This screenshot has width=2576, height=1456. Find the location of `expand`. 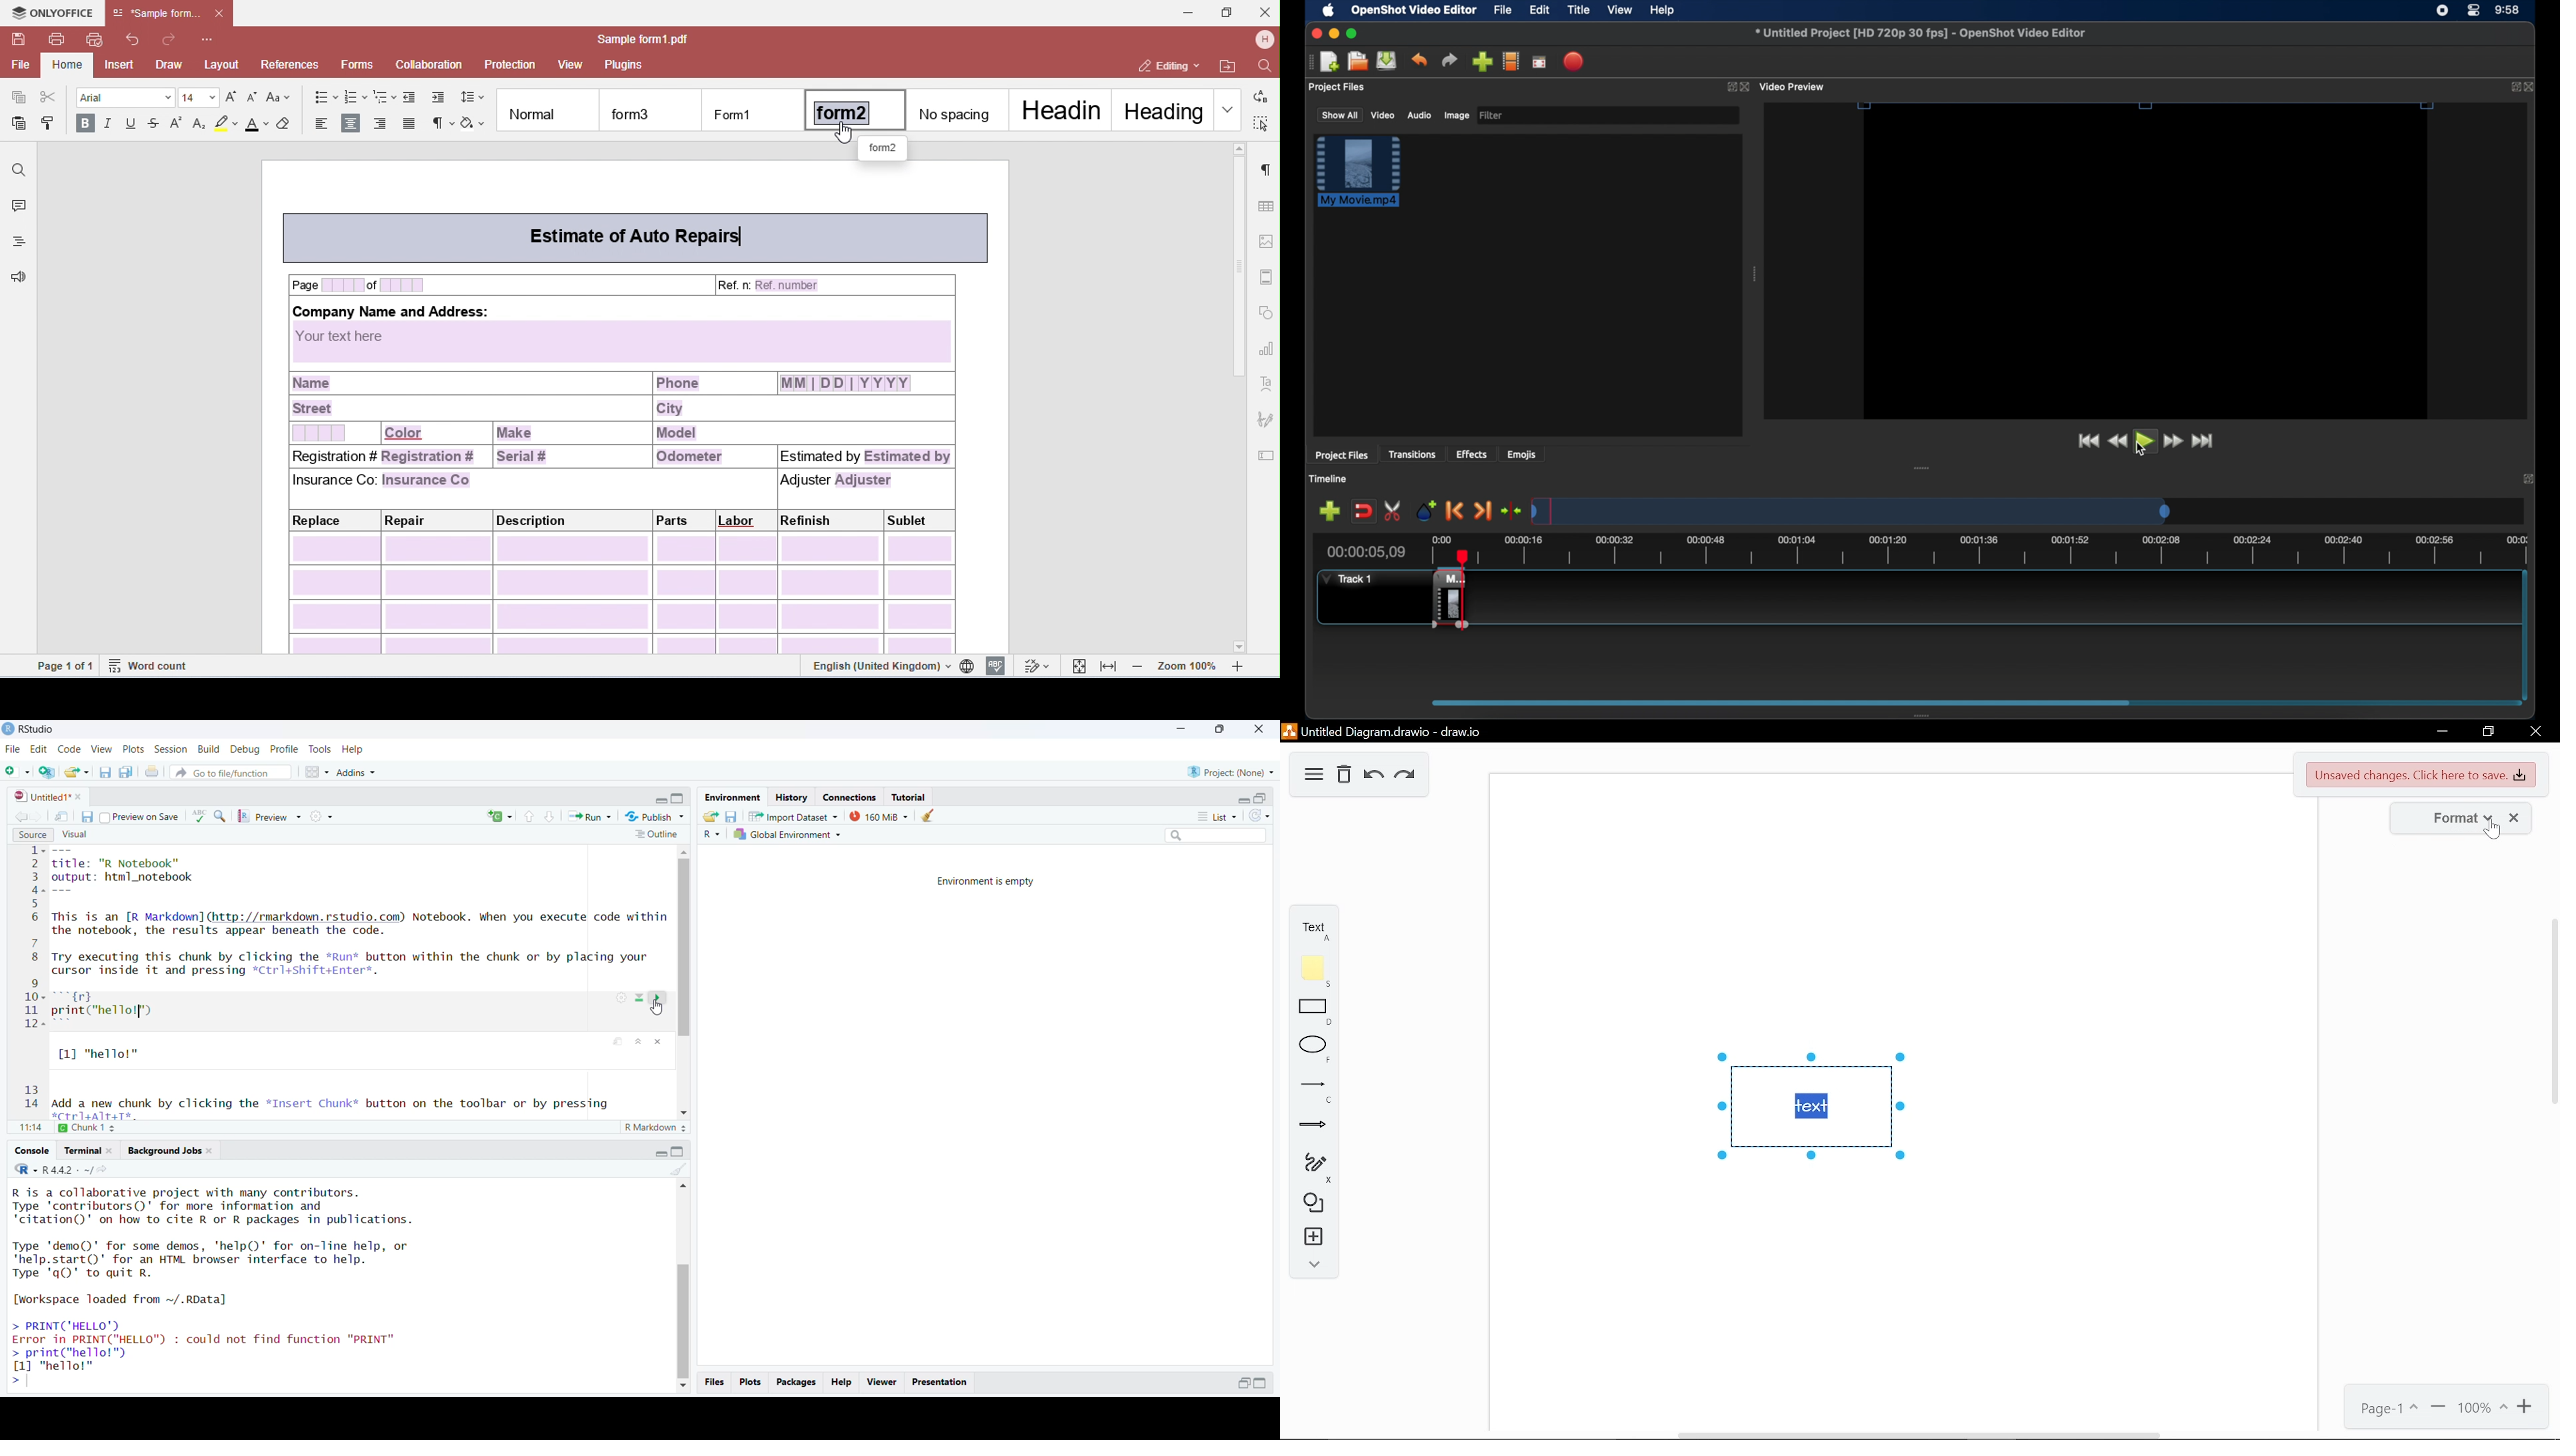

expand is located at coordinates (1243, 800).